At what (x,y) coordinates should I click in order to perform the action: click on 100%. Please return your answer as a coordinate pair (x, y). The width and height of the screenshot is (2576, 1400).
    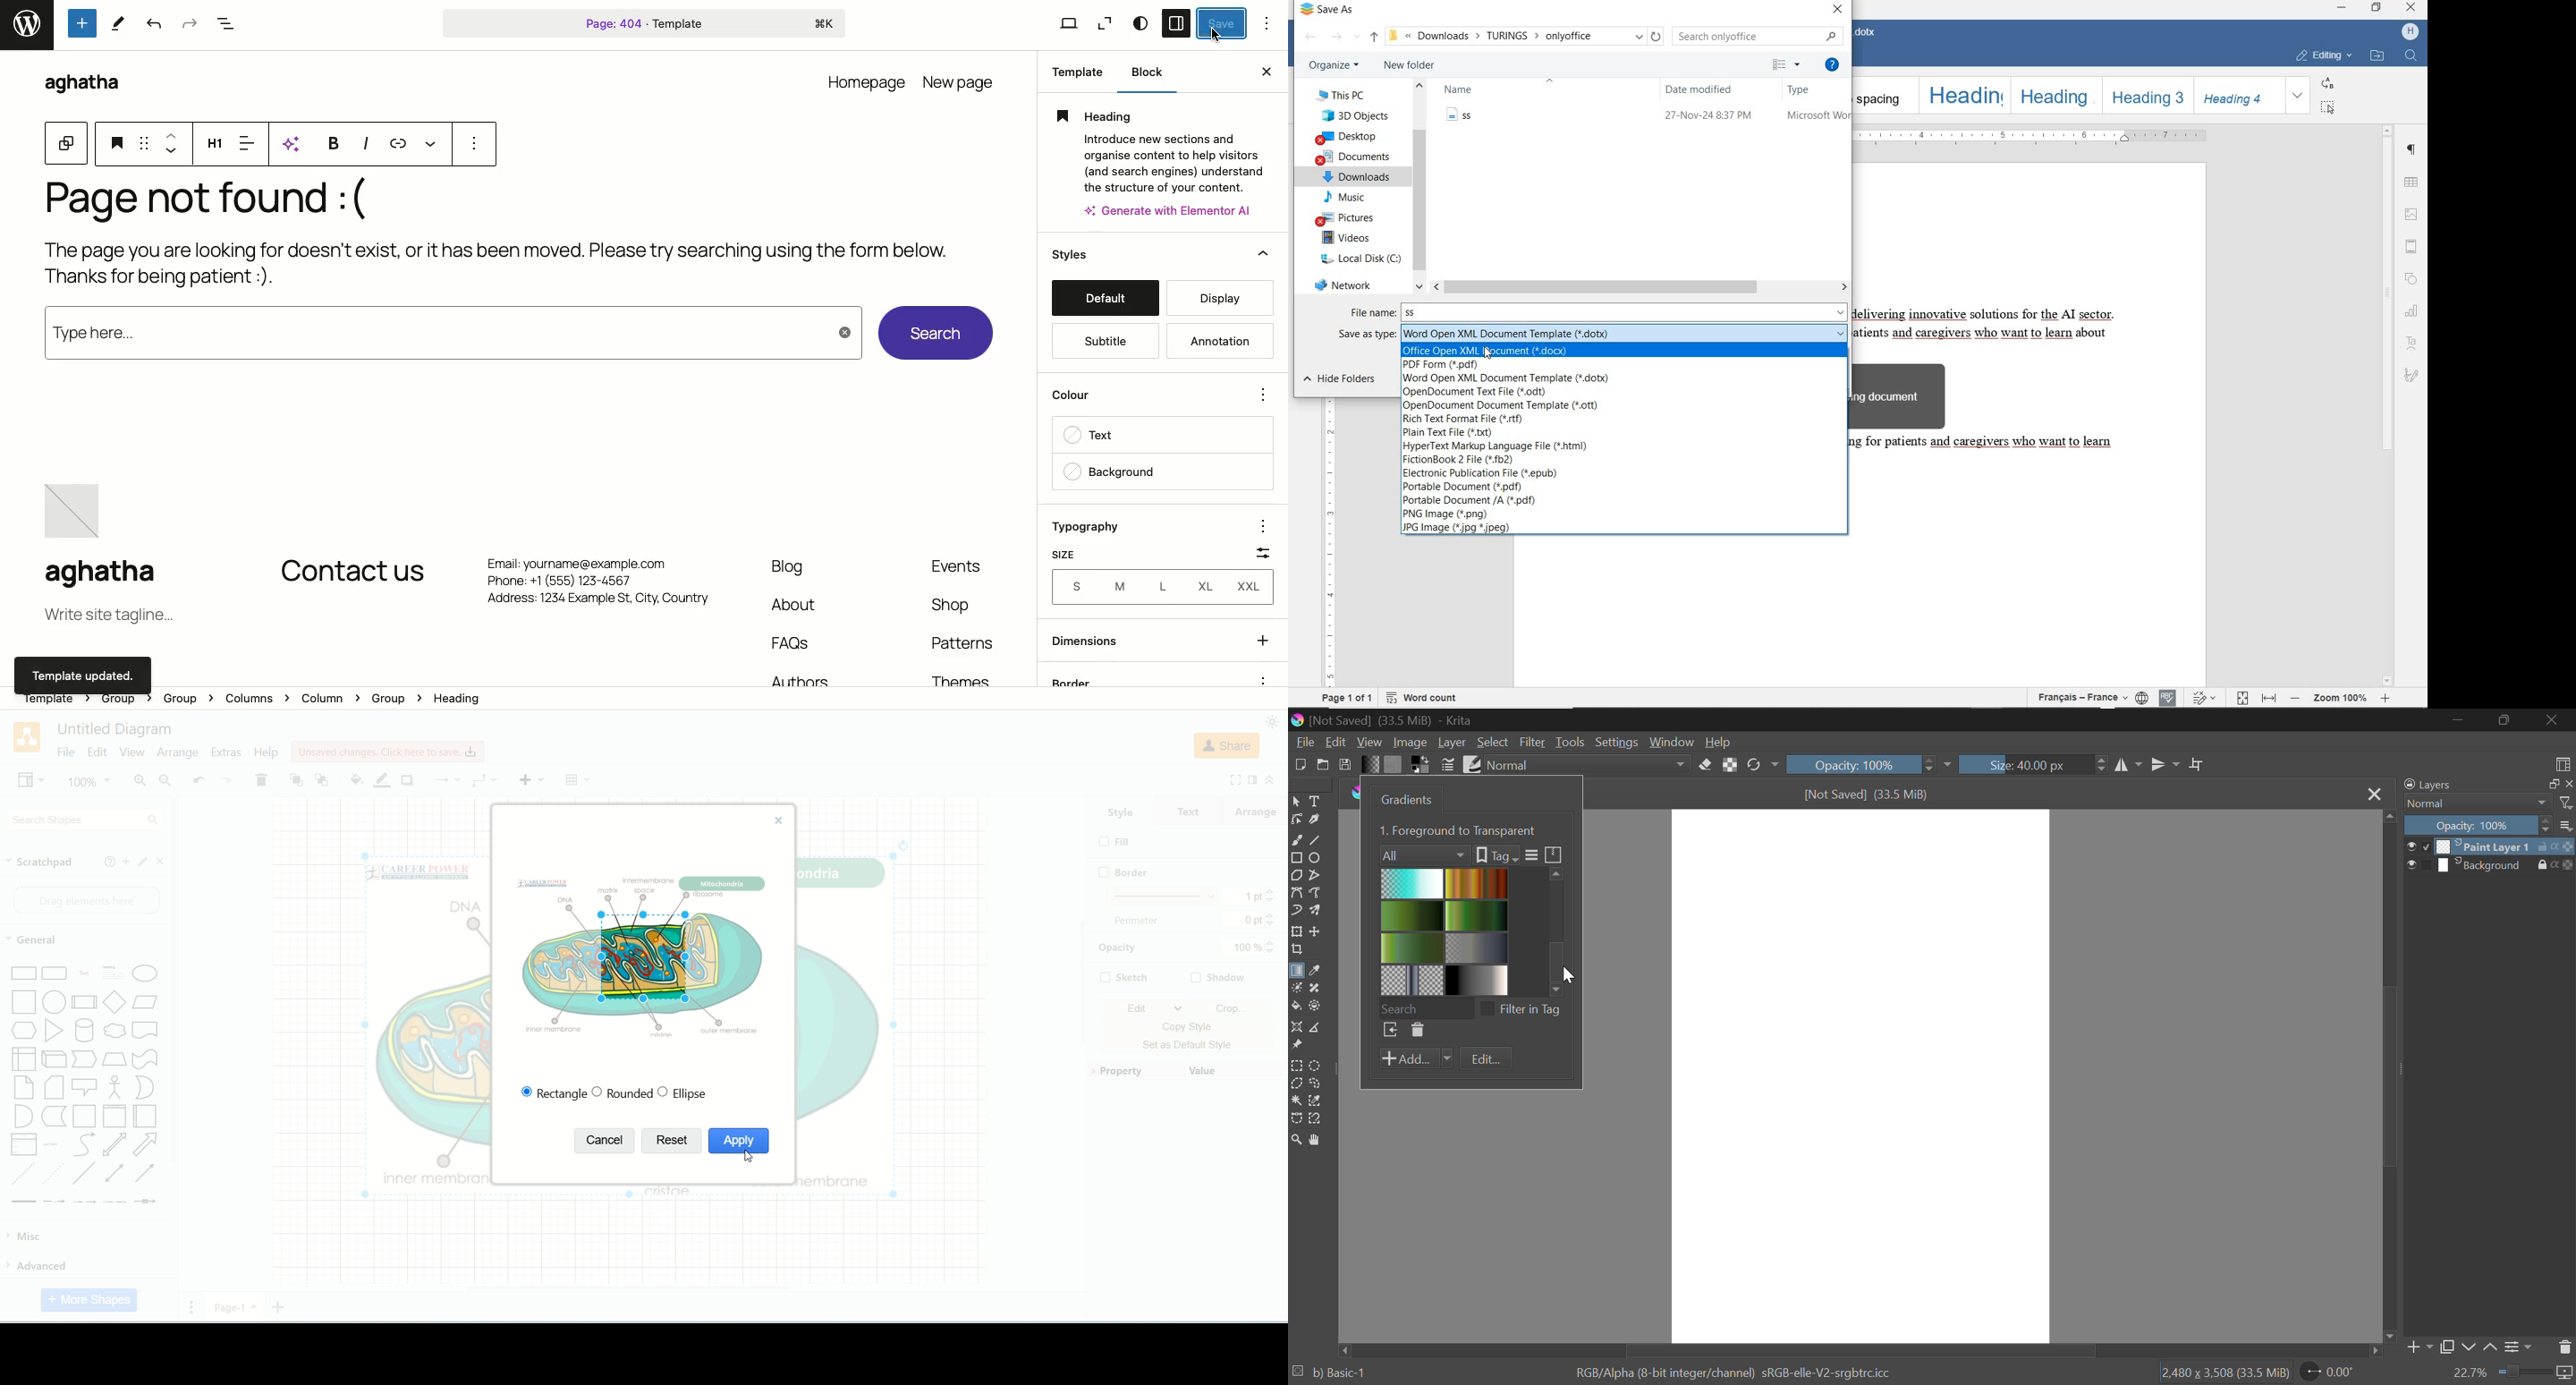
    Looking at the image, I should click on (1248, 949).